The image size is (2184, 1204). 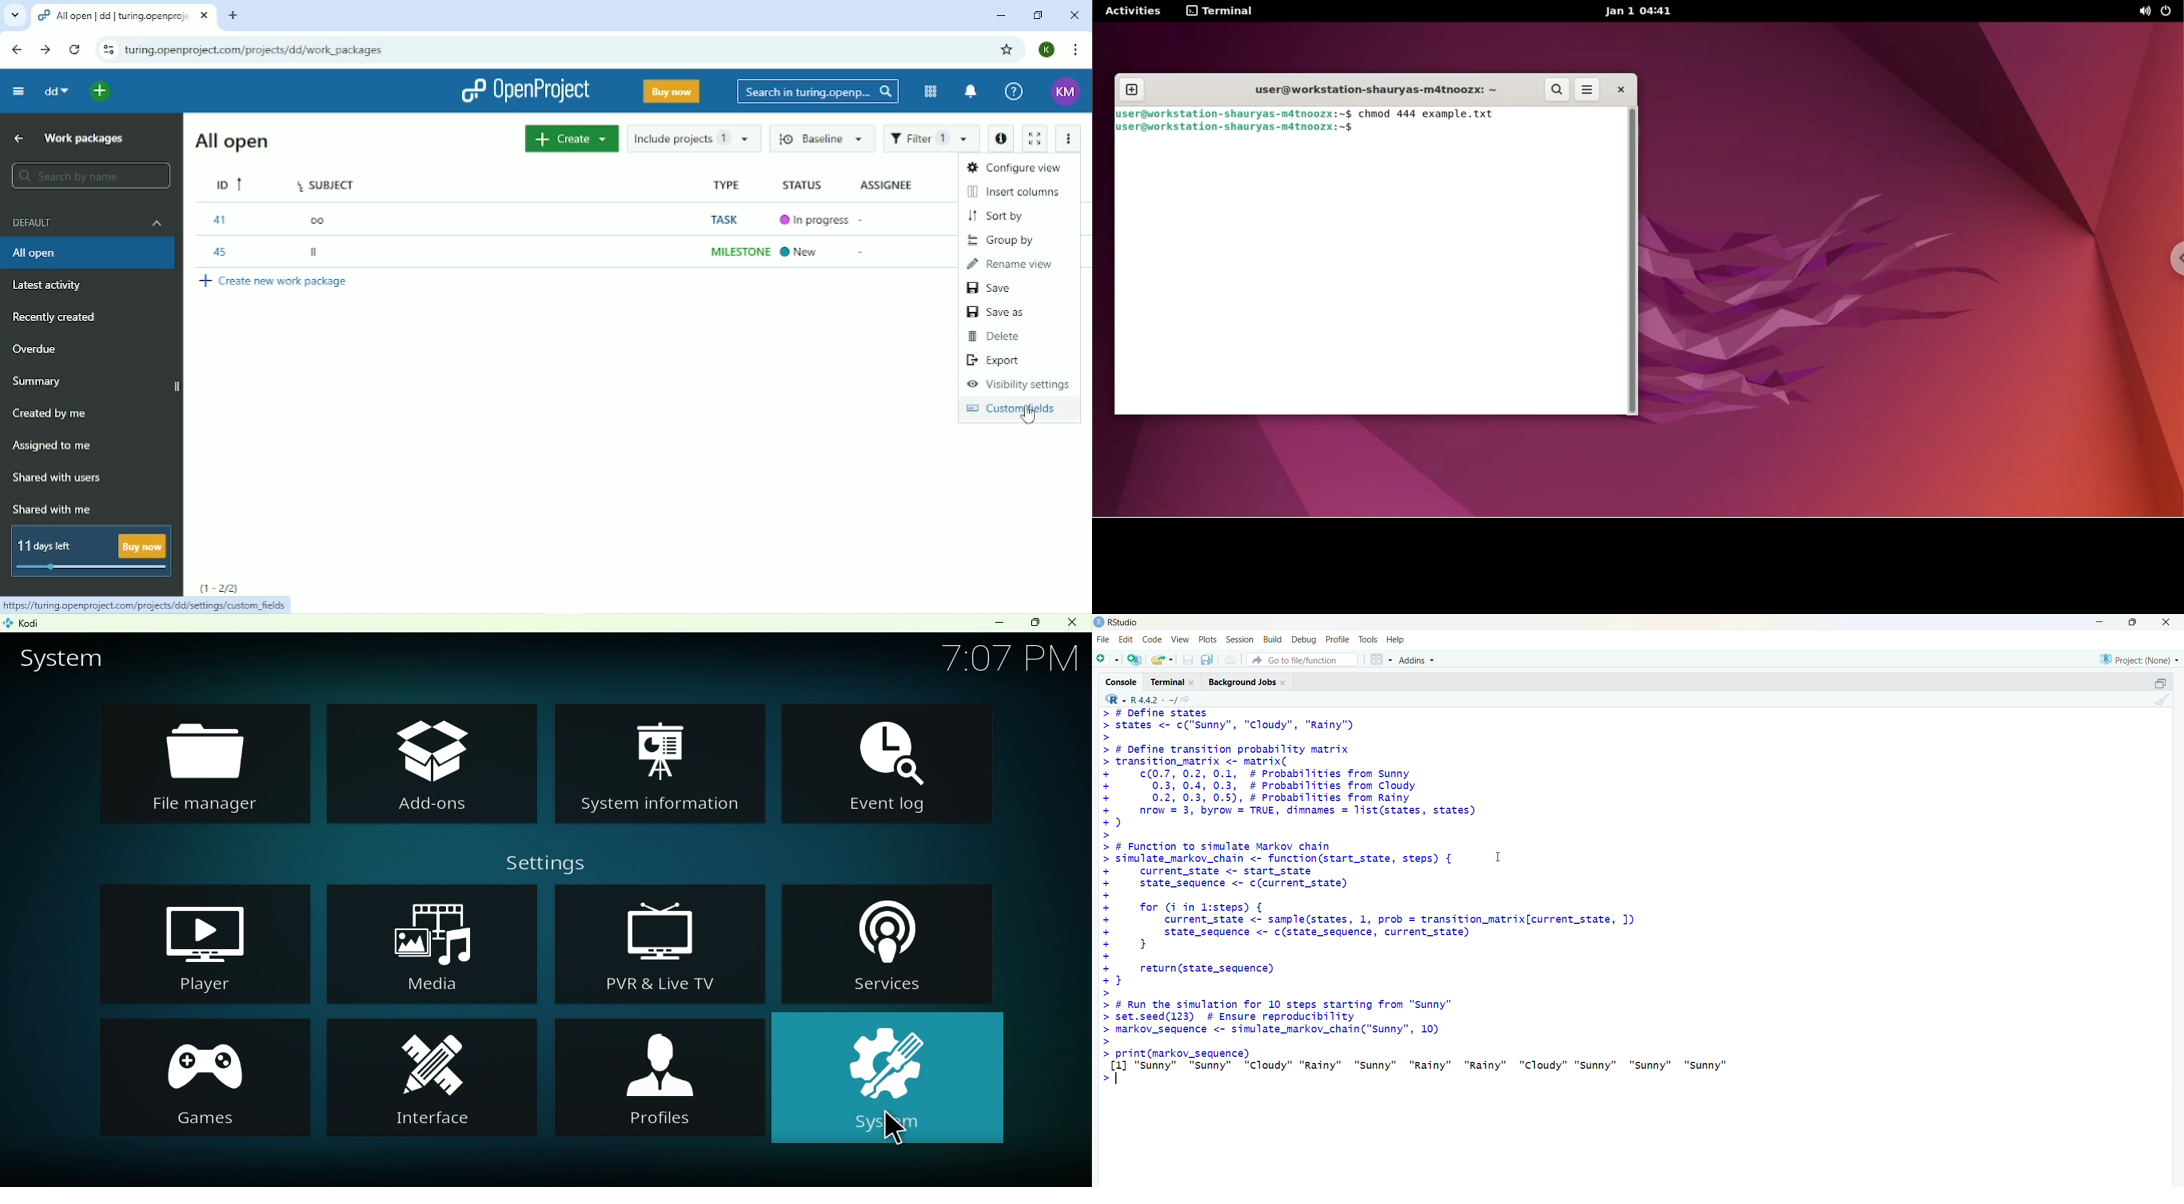 I want to click on > # Function to simulate Markov chain
simulate_markov_chain <- function(start_state, steps) { I
current_state <- start_state
state_sequence <- c(current_state)
for (i in l:steps) {
current_state <- sample(states, 1, prob = transition_matrix[current_state, ])
state_sequence <- c(state_sequence, current_state)
}
return(state_sequence)
}
# Run the simulation for 10 steps starting from "Sunny"
set.seed(123) # Ensure reproducibility
markov_sequence <- simulate_markov_chain("Sunny", 10), so click(x=1398, y=942).